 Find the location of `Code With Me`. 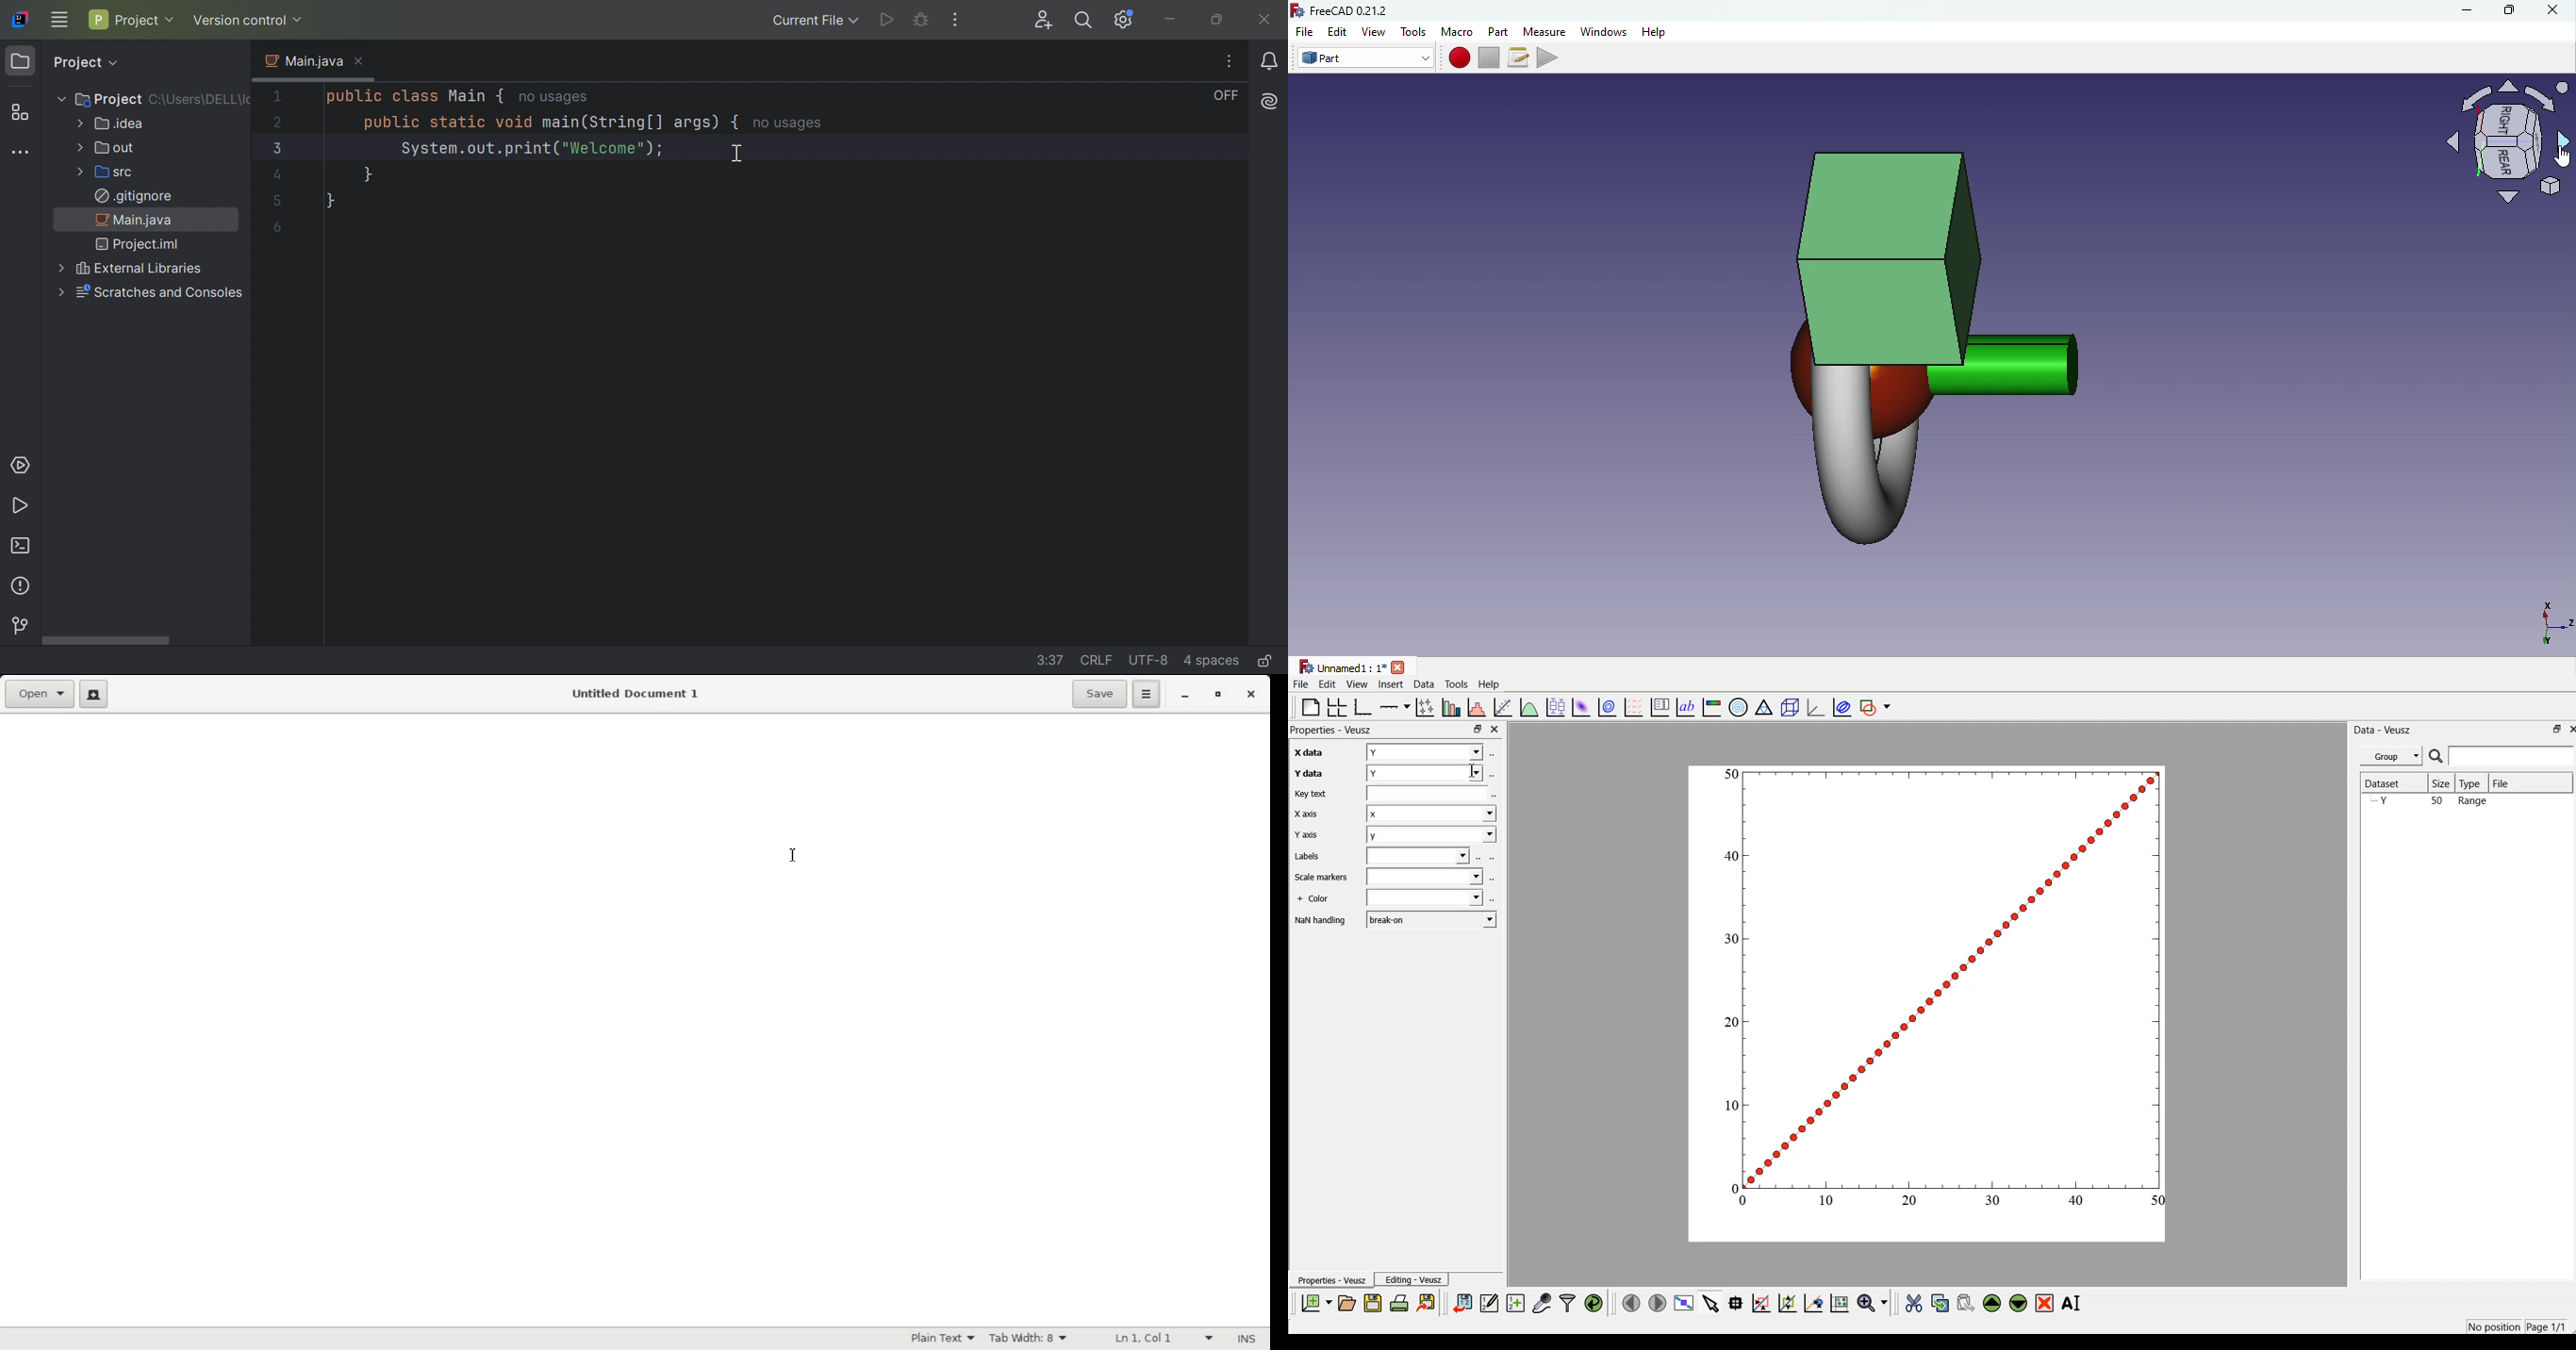

Code With Me is located at coordinates (1046, 21).